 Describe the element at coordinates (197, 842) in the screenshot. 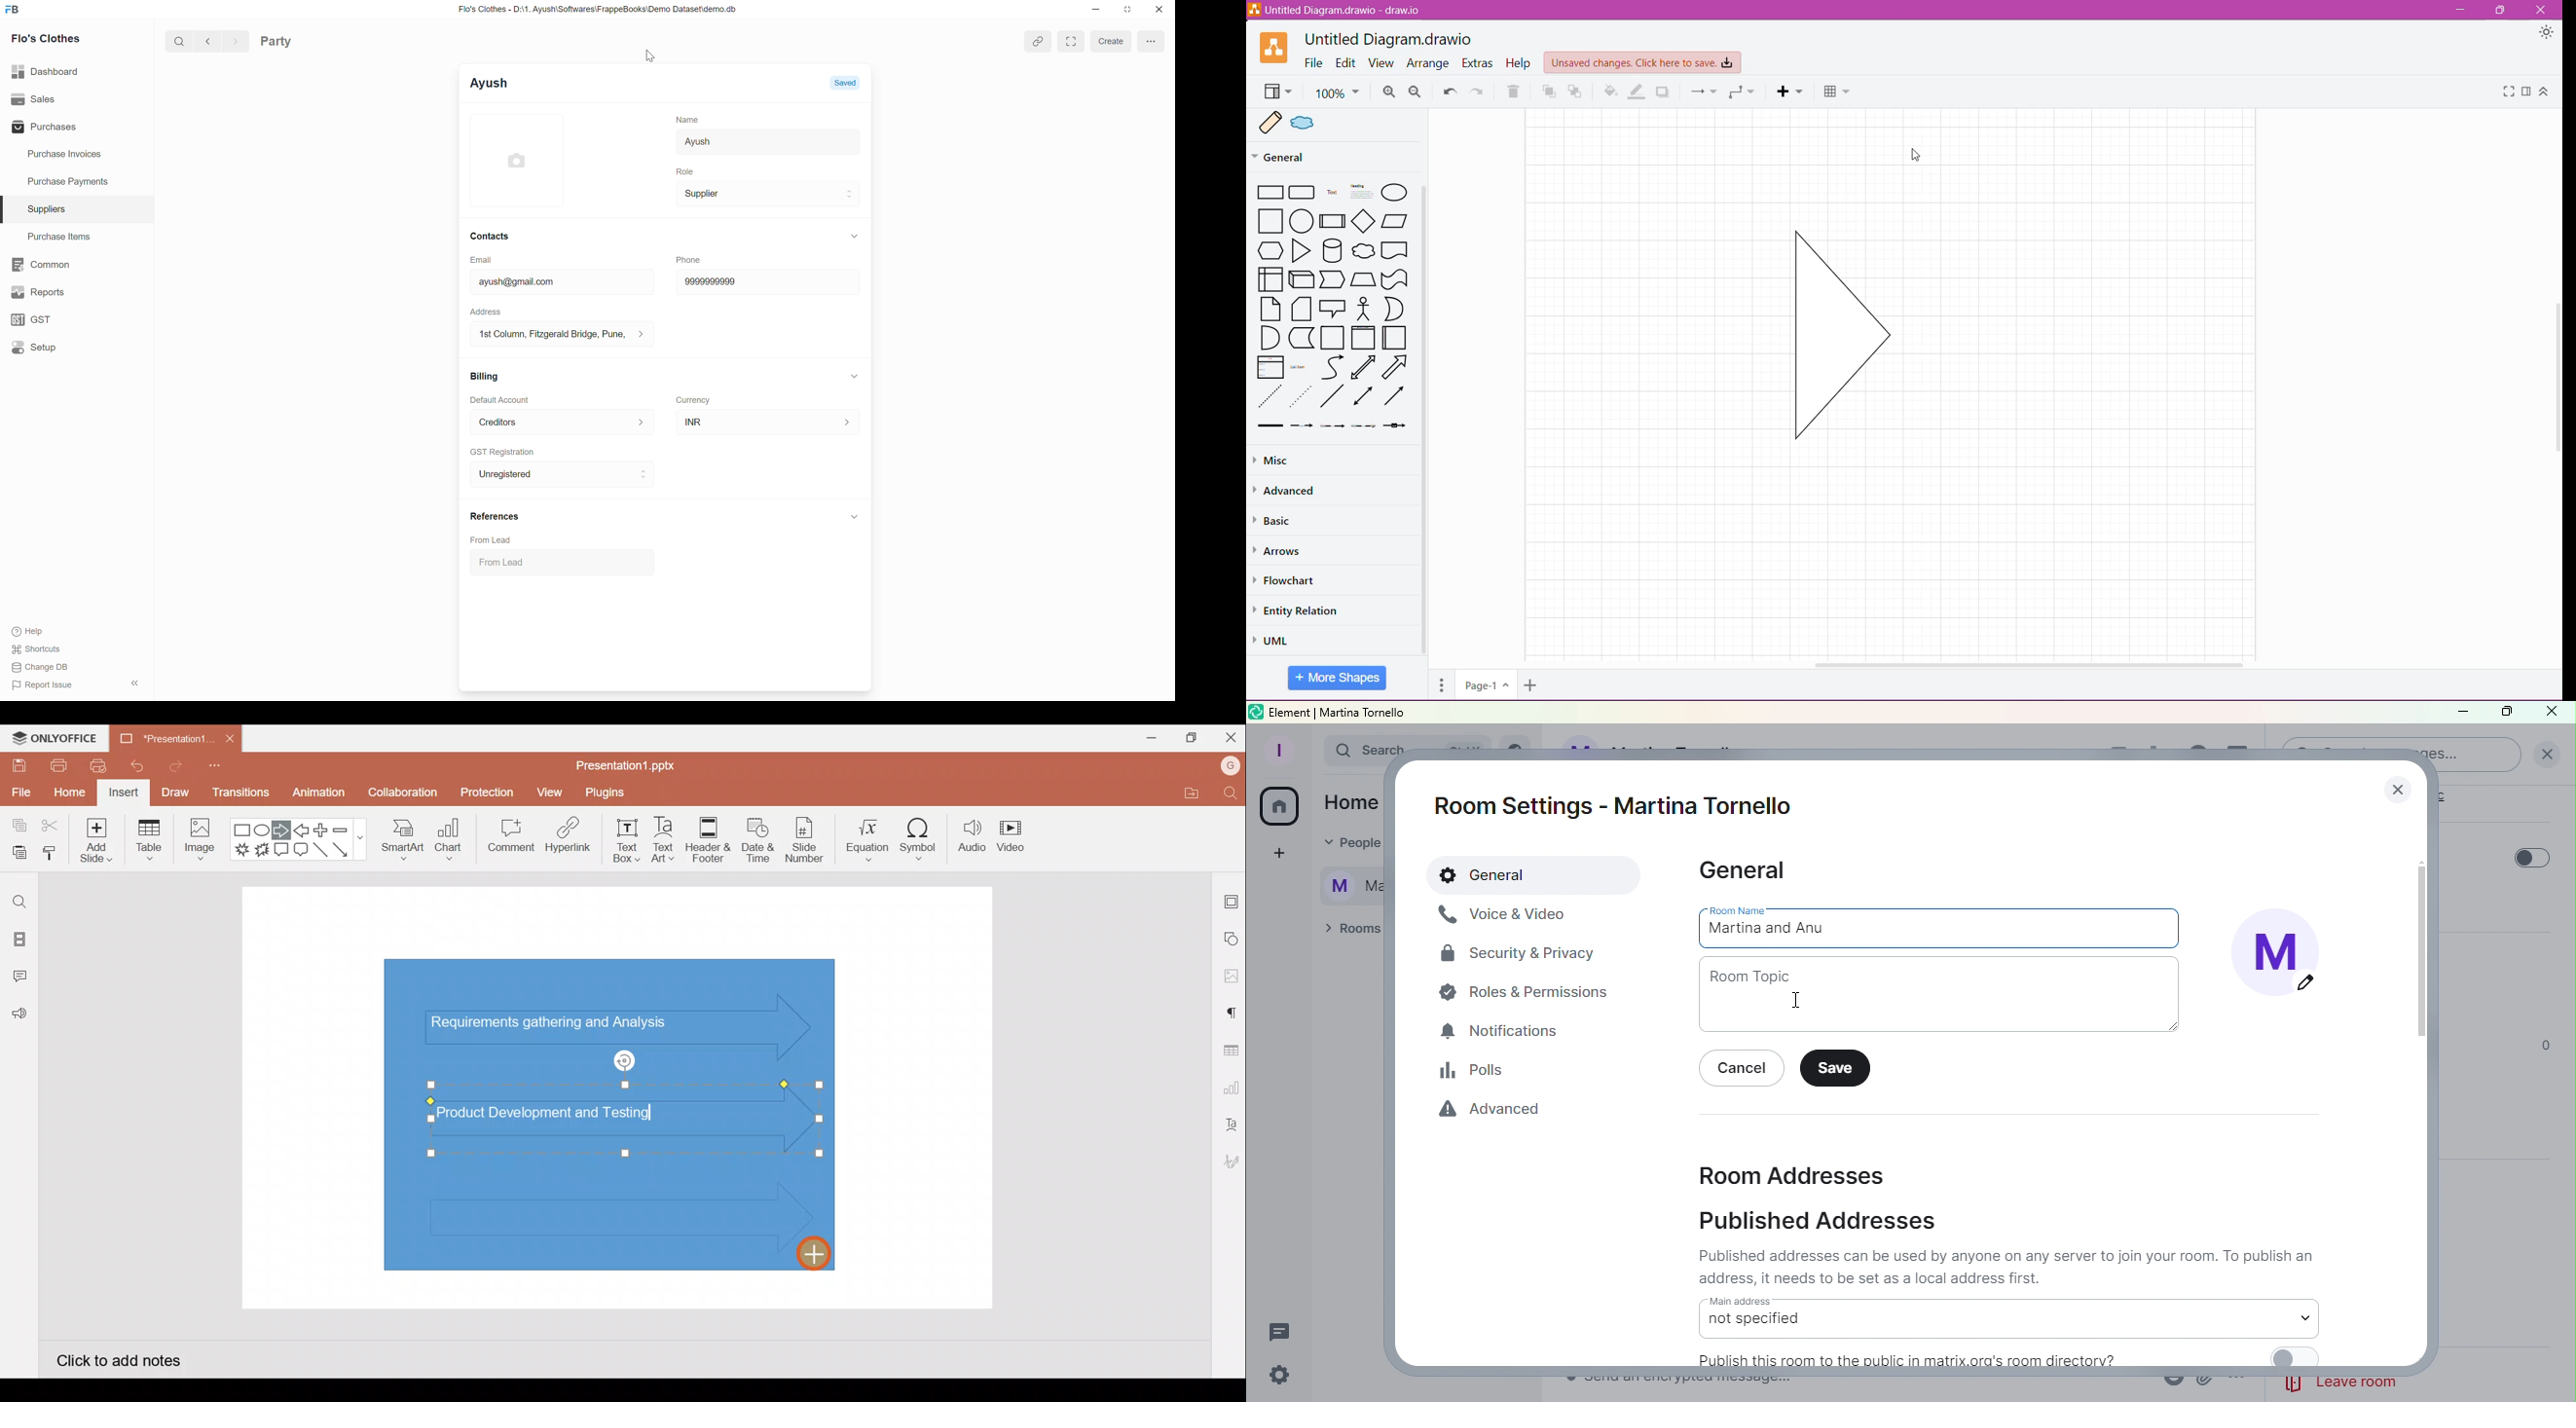

I see `Image` at that location.